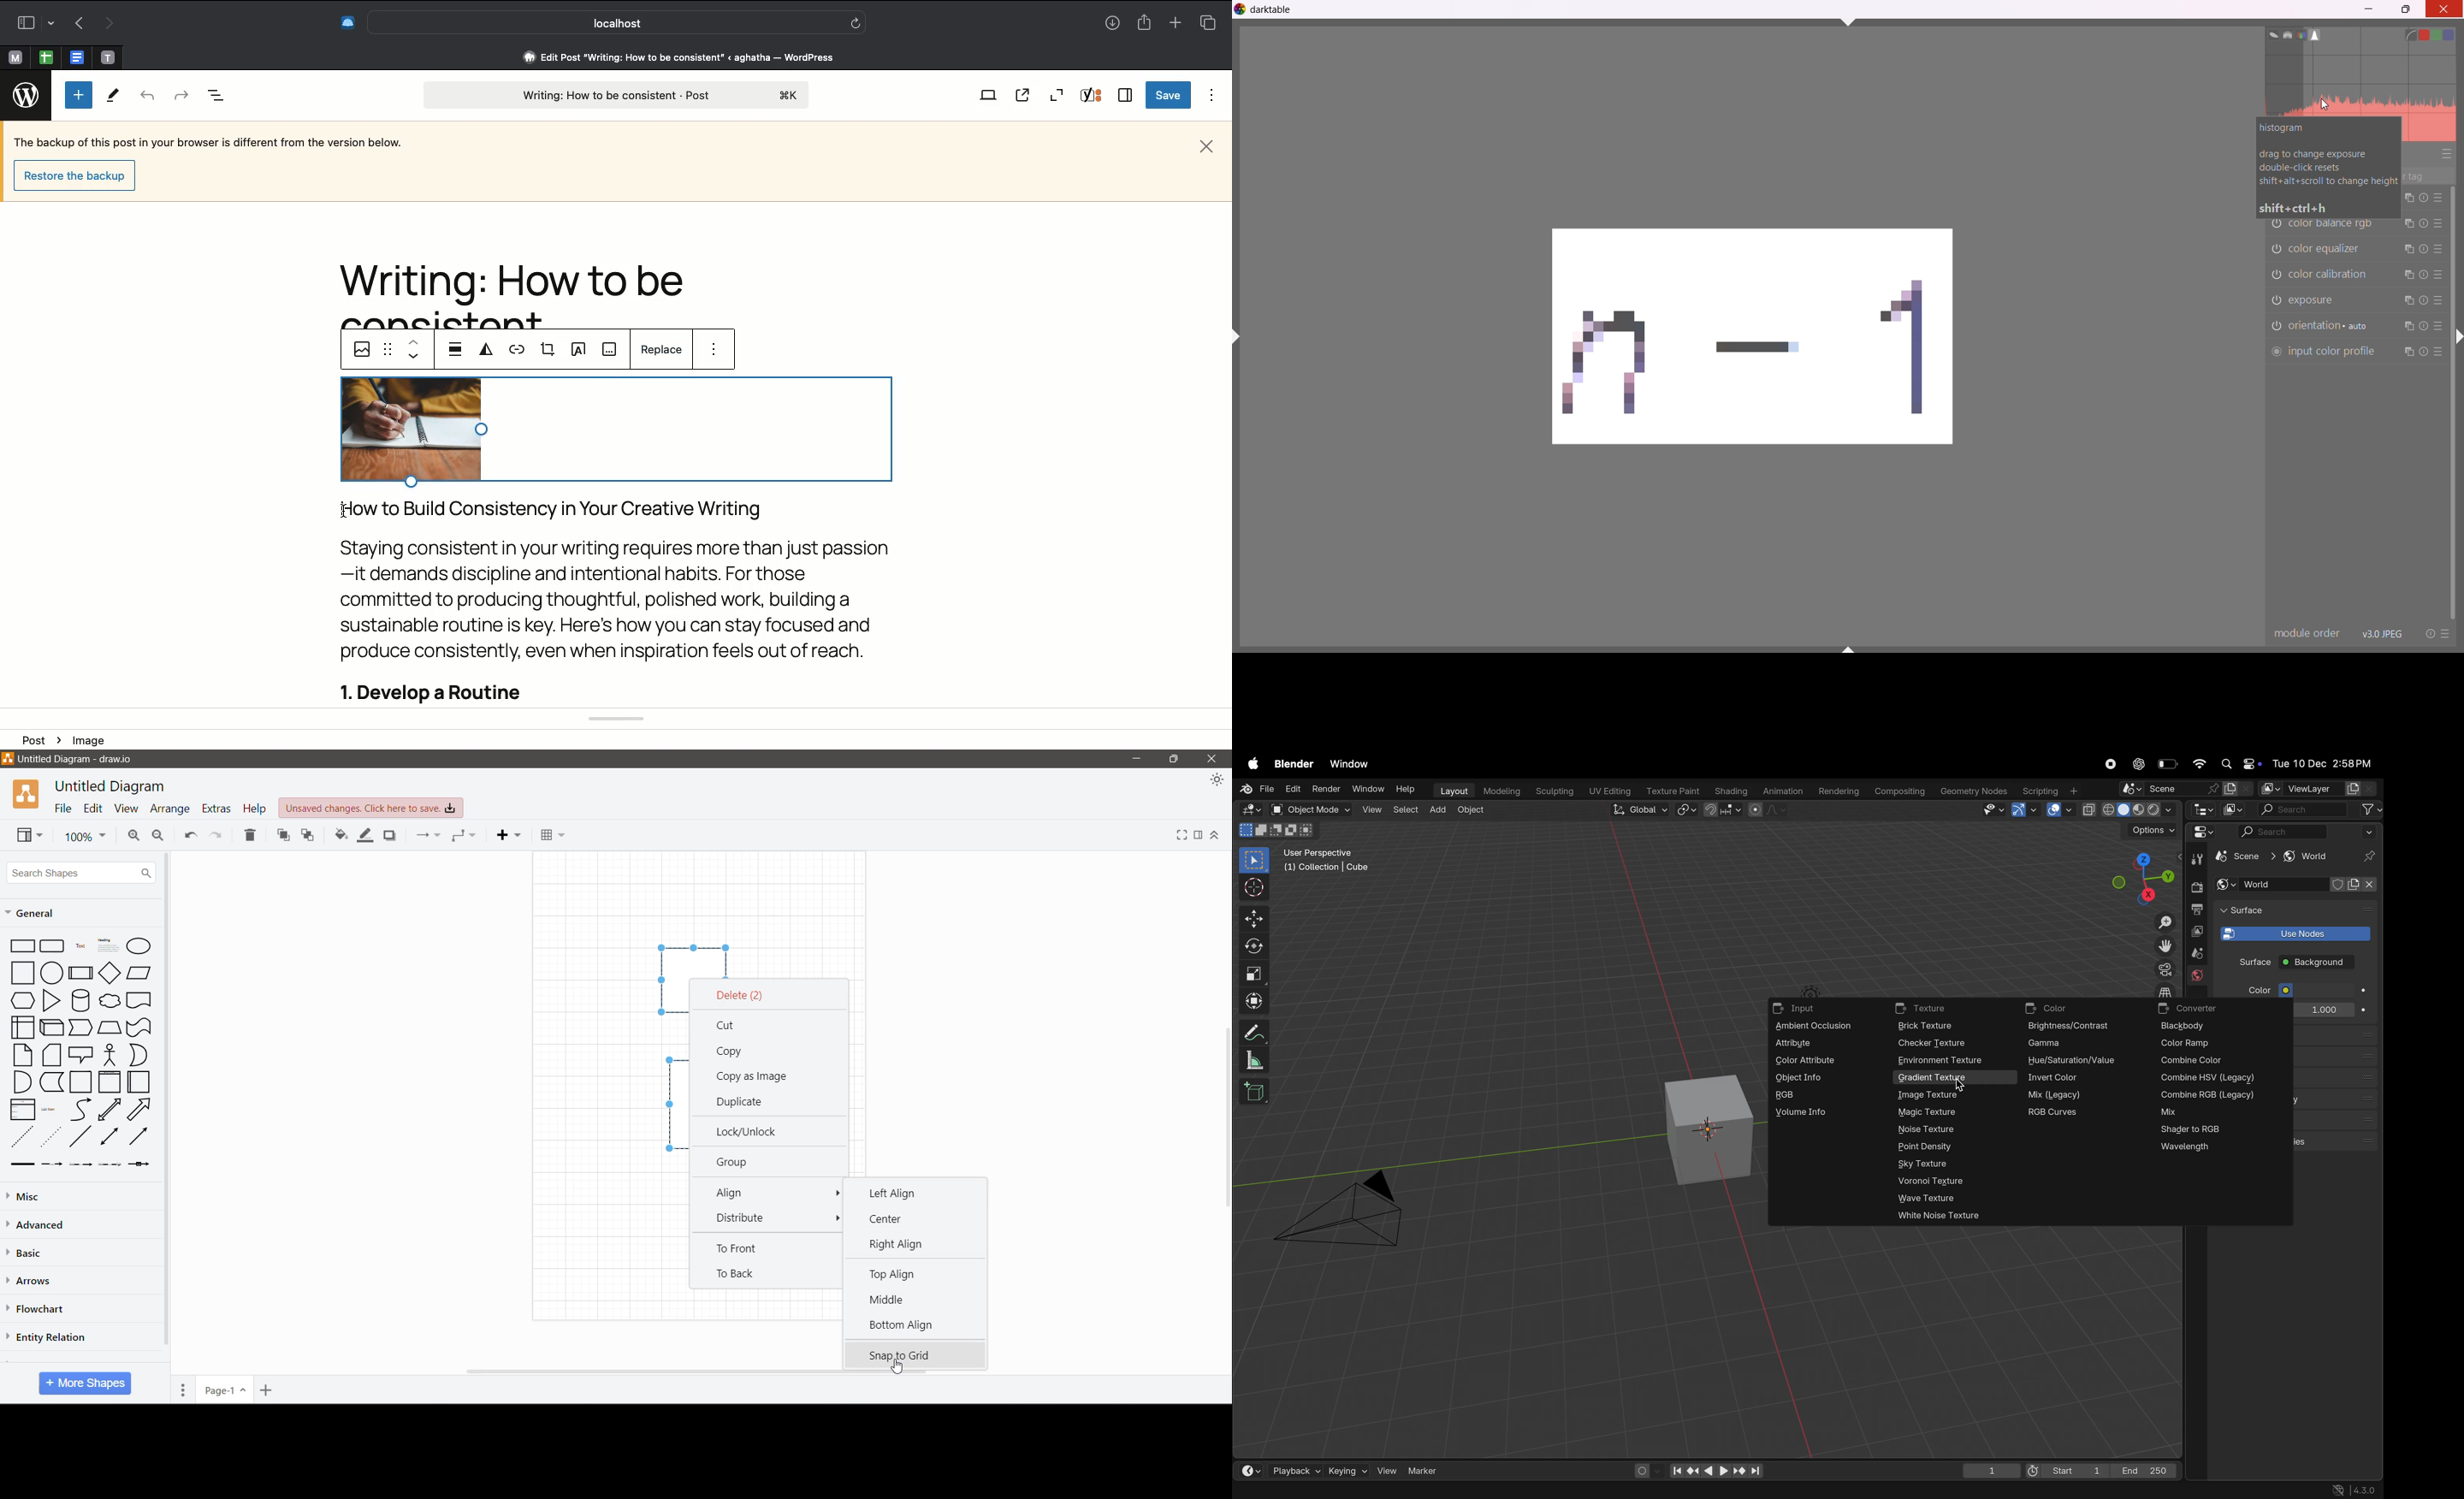  I want to click on Insert Page, so click(268, 1390).